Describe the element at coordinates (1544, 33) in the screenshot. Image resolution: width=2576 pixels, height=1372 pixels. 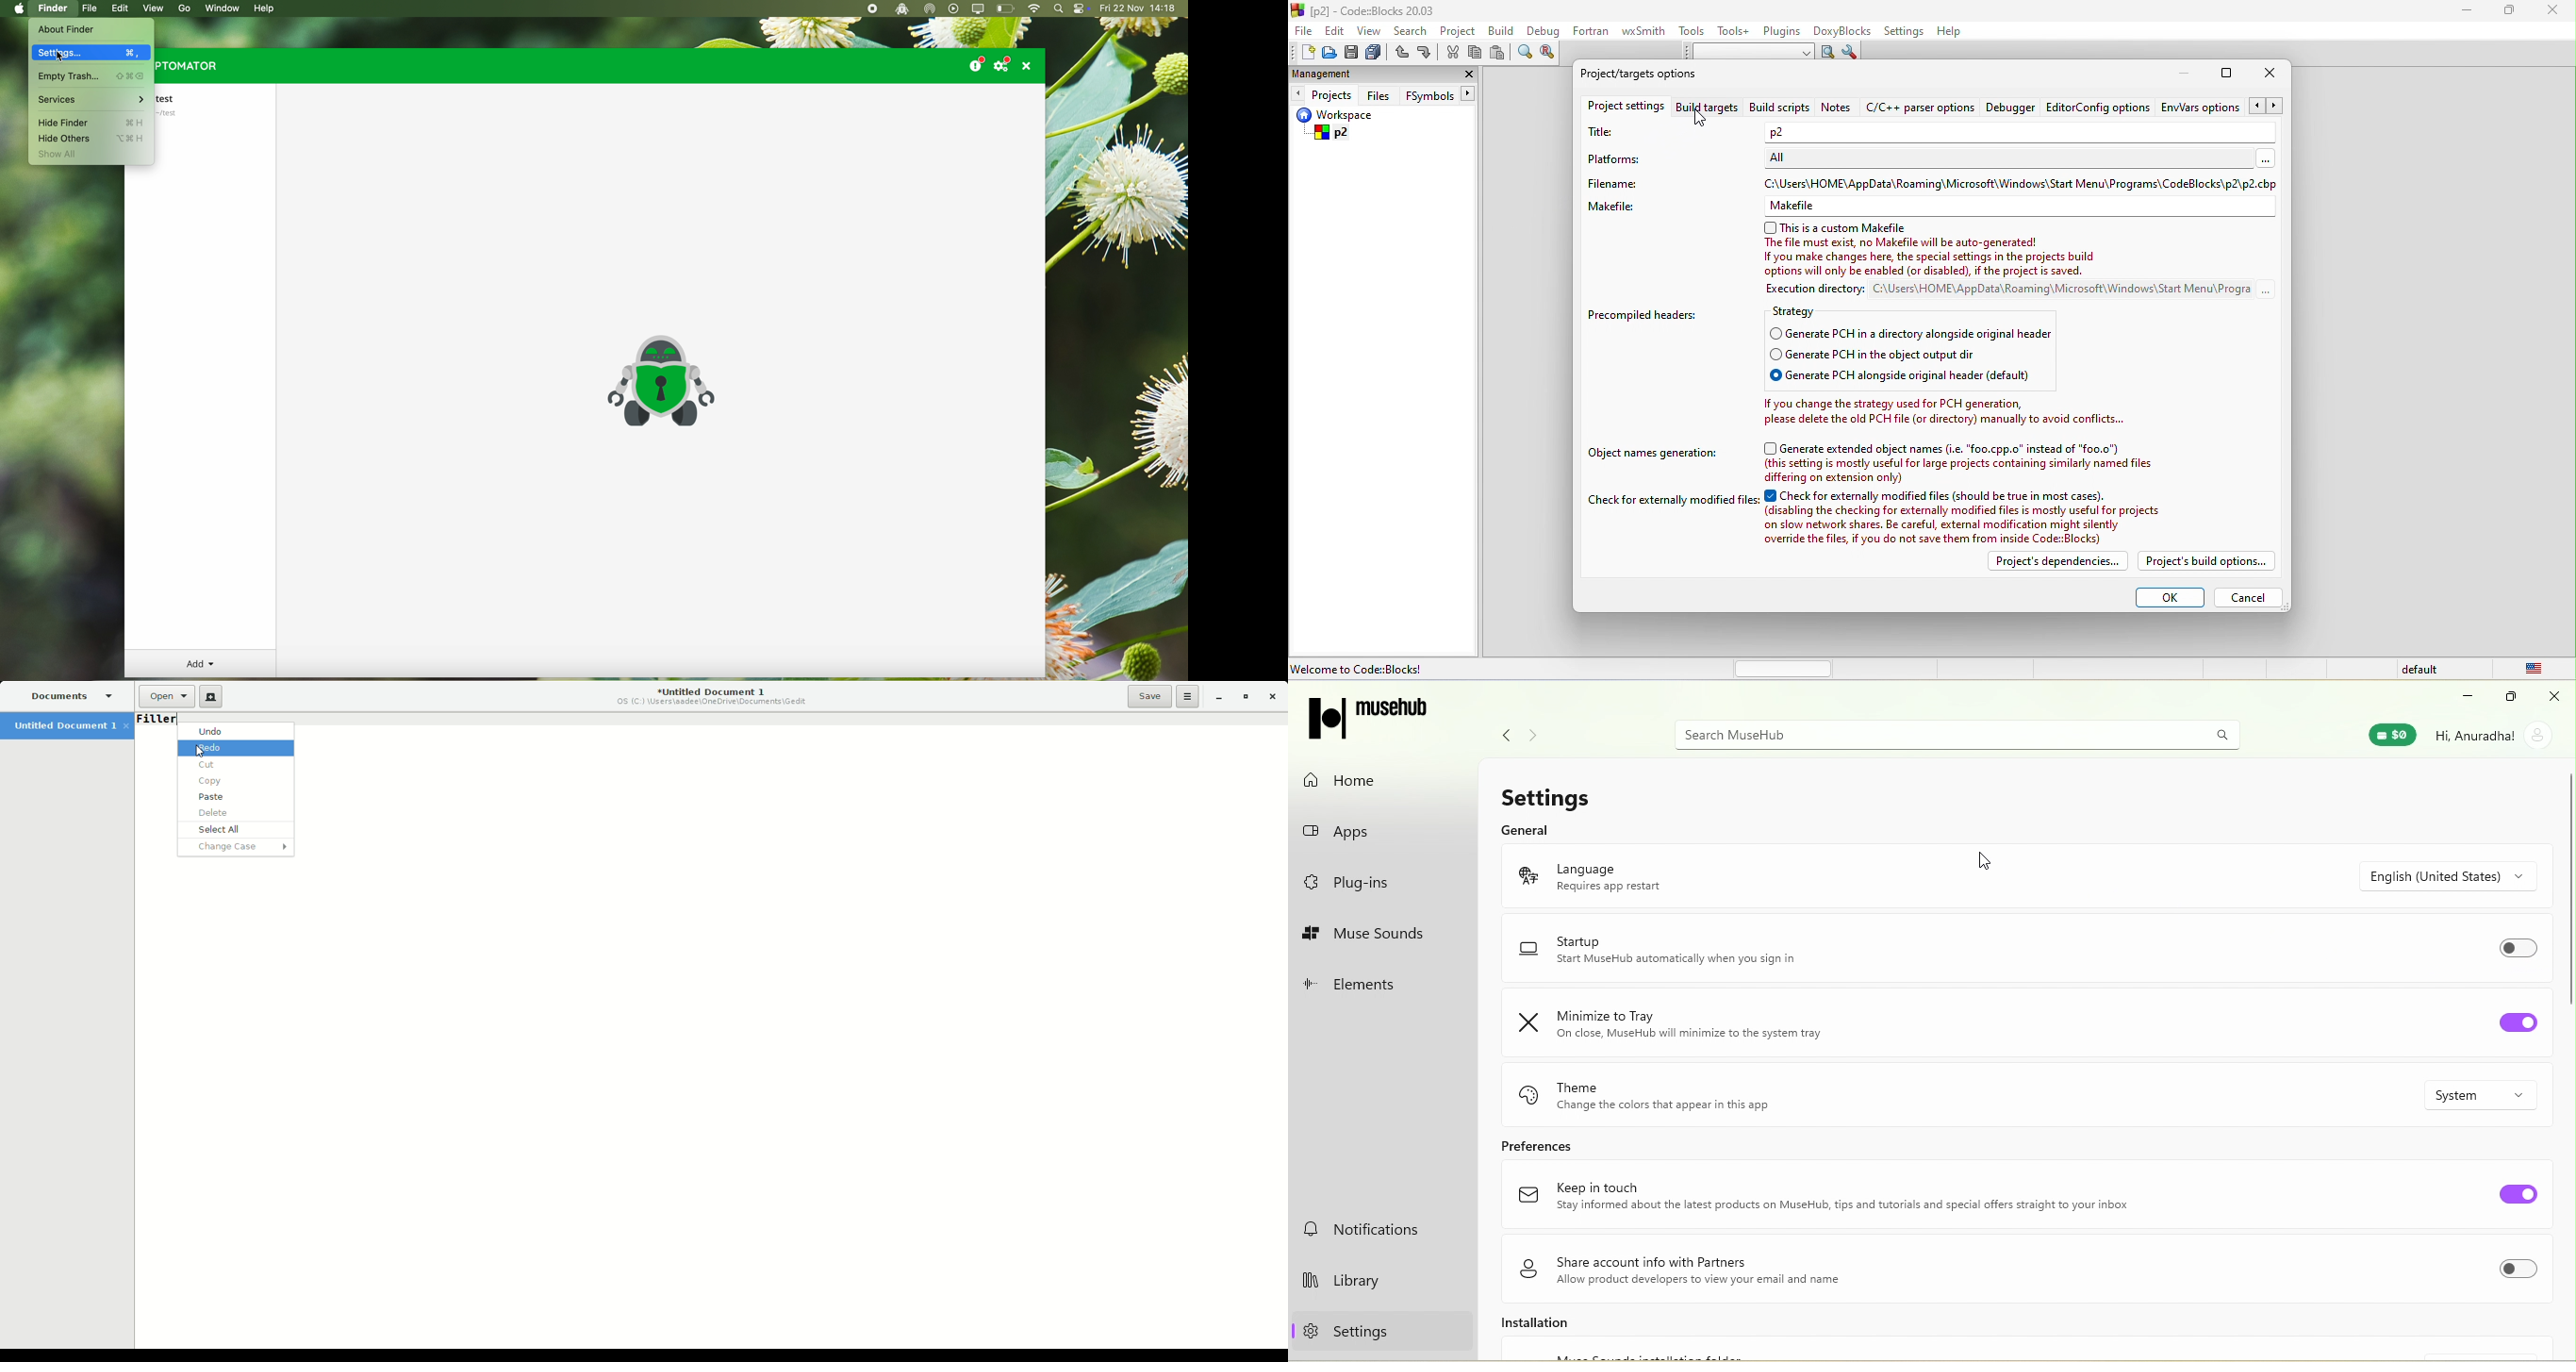
I see `debug` at that location.